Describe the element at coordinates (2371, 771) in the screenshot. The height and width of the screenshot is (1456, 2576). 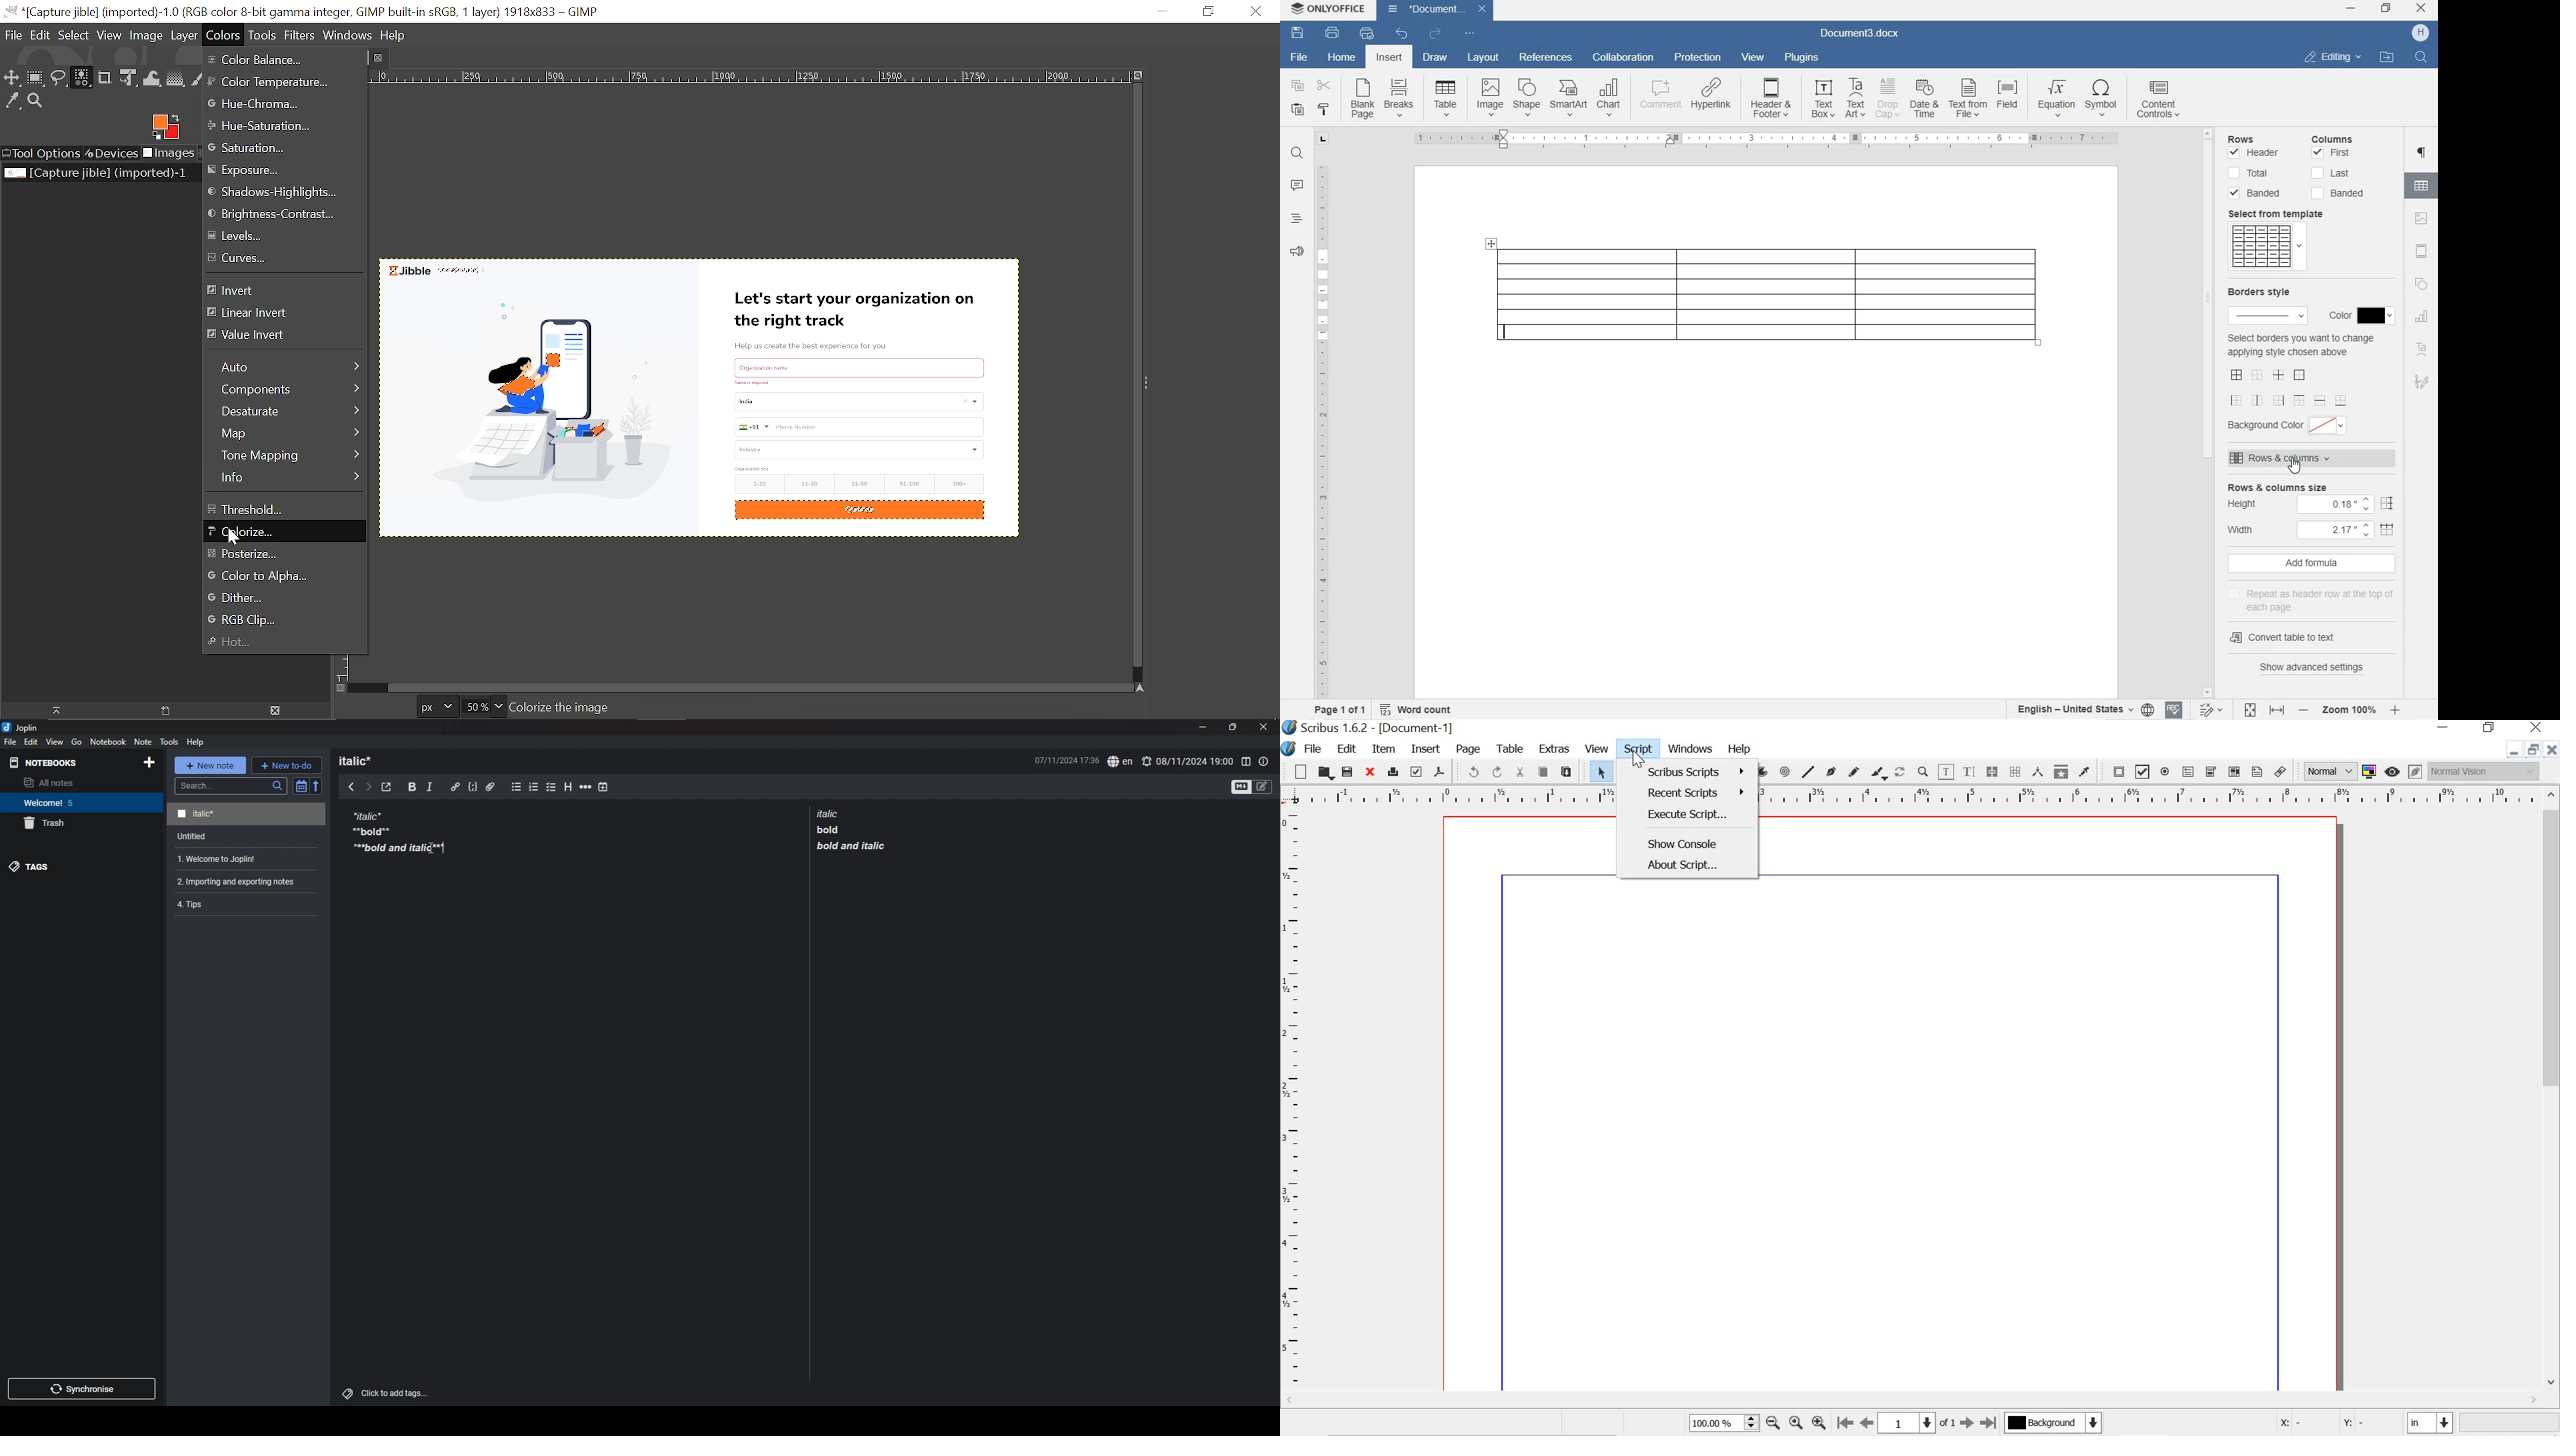
I see `toggle color management system` at that location.